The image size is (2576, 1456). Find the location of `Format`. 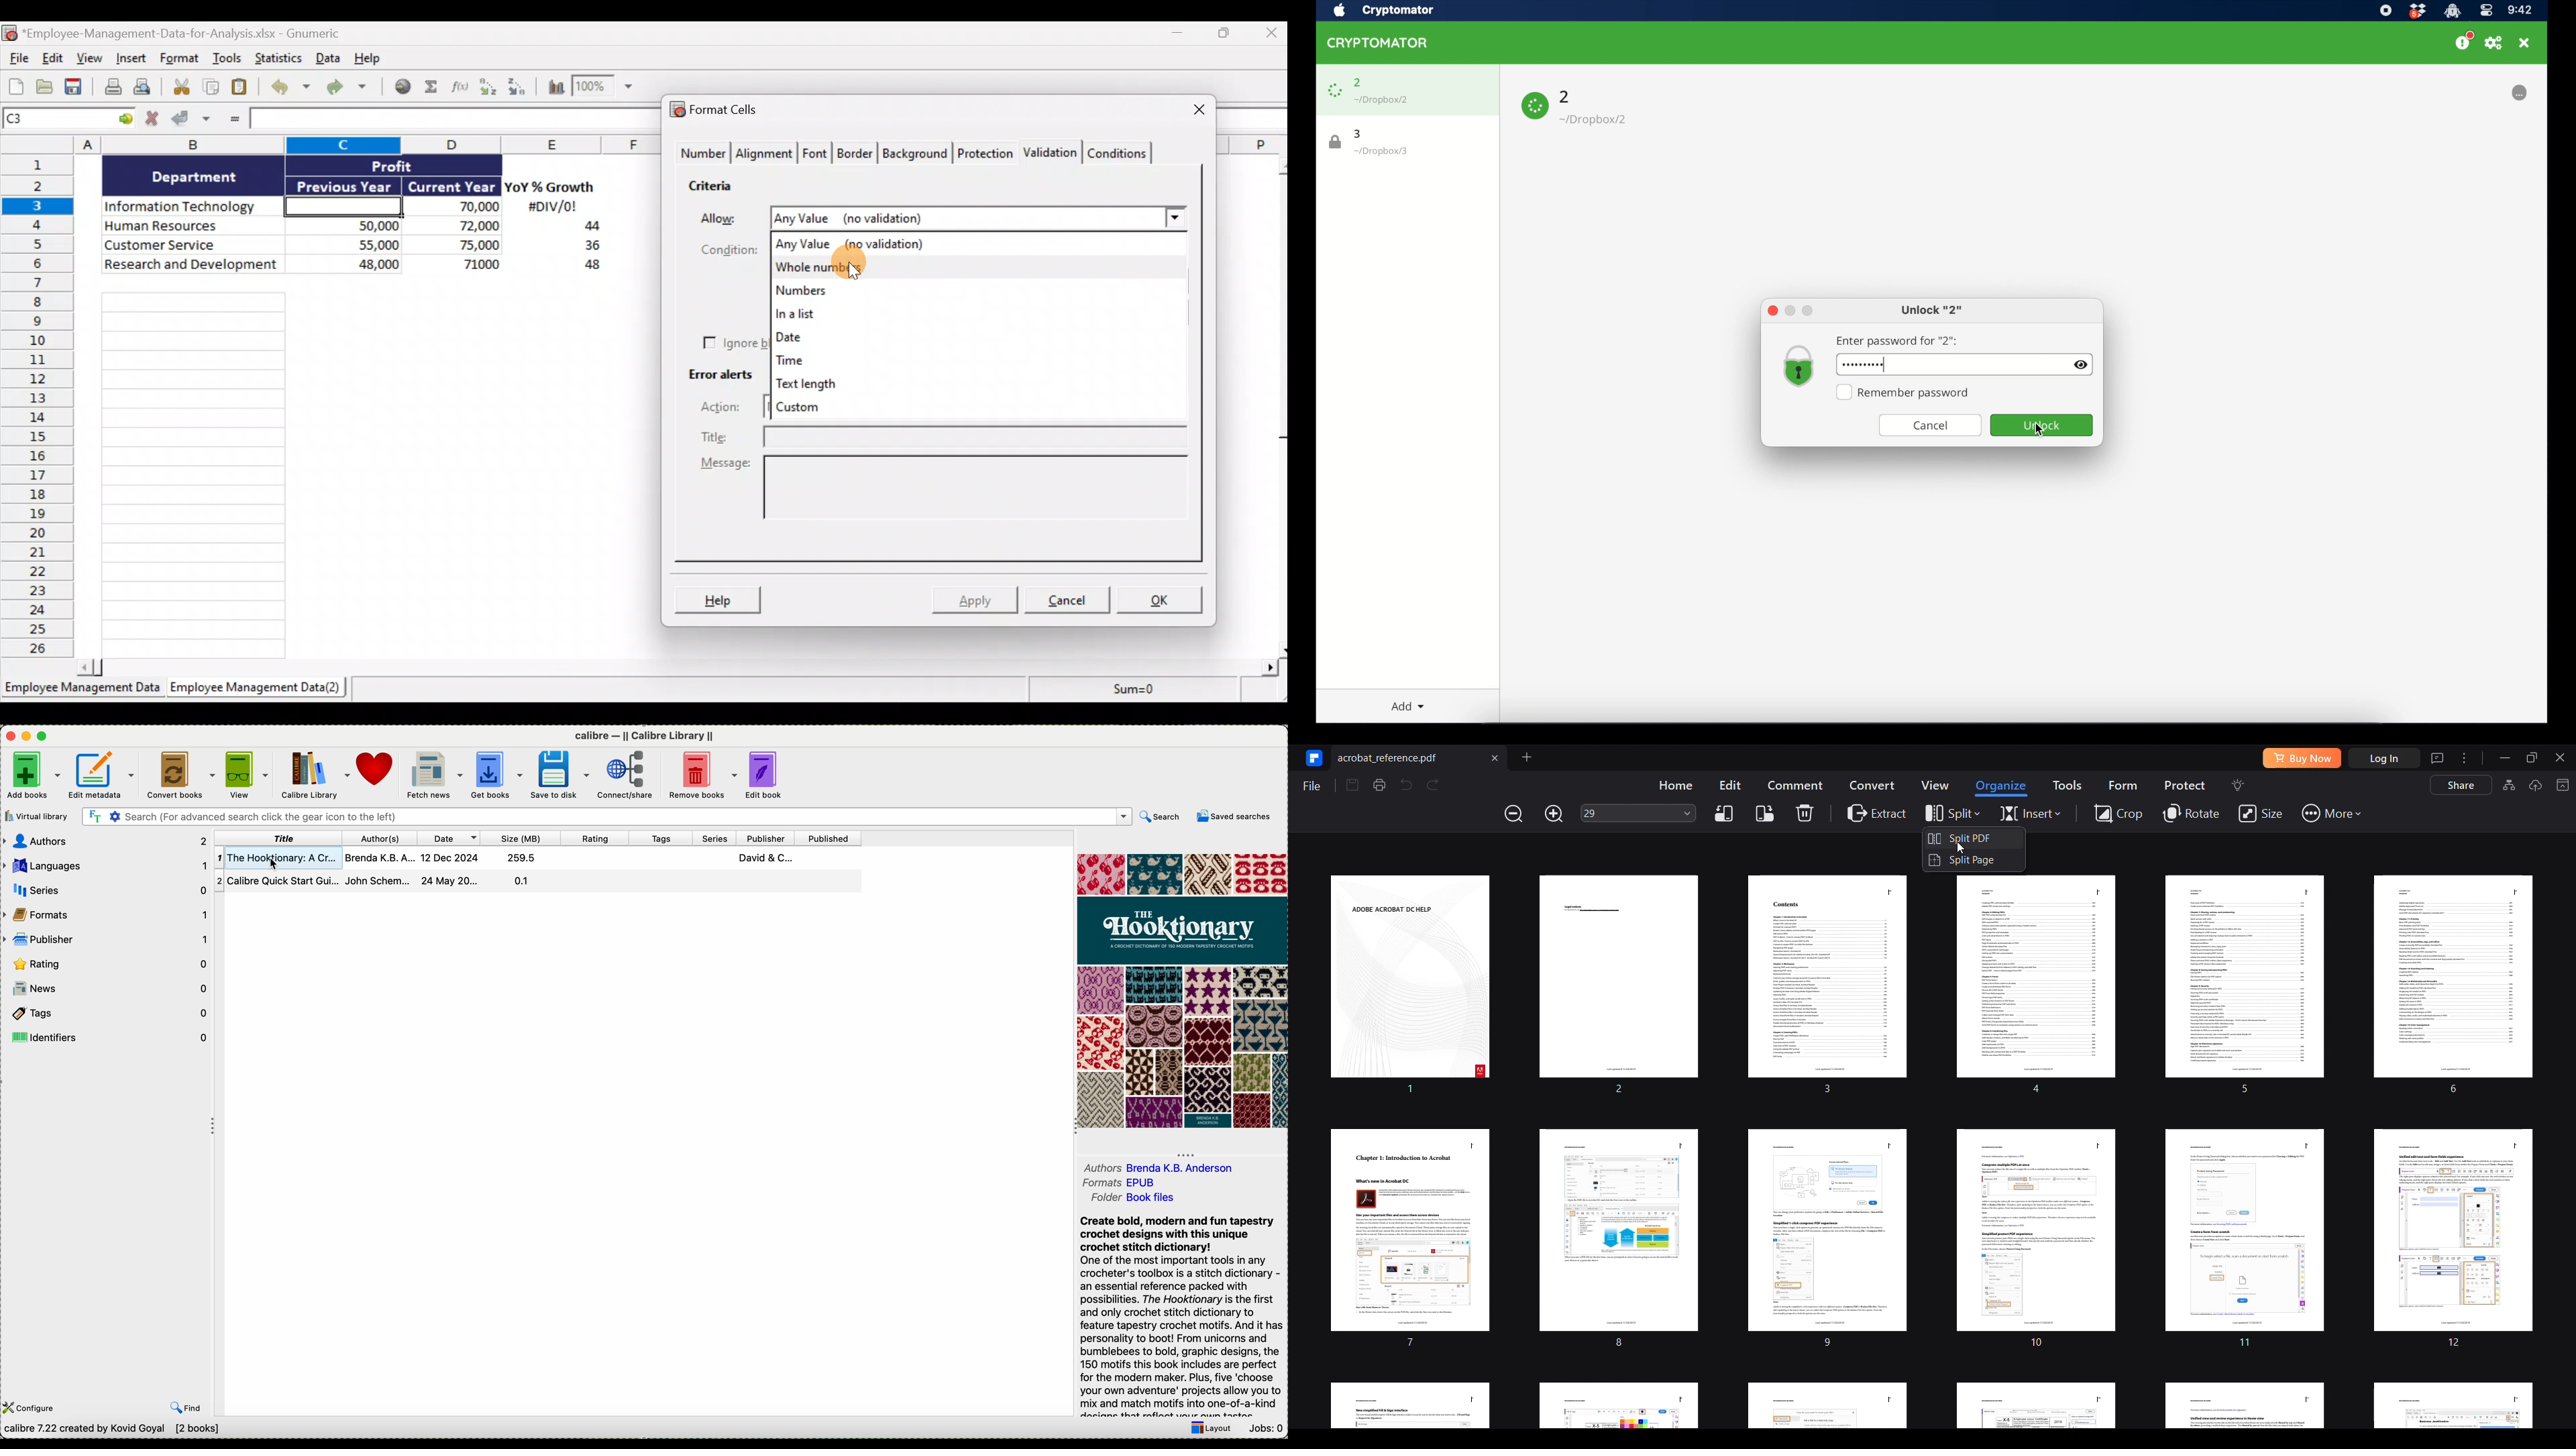

Format is located at coordinates (180, 60).